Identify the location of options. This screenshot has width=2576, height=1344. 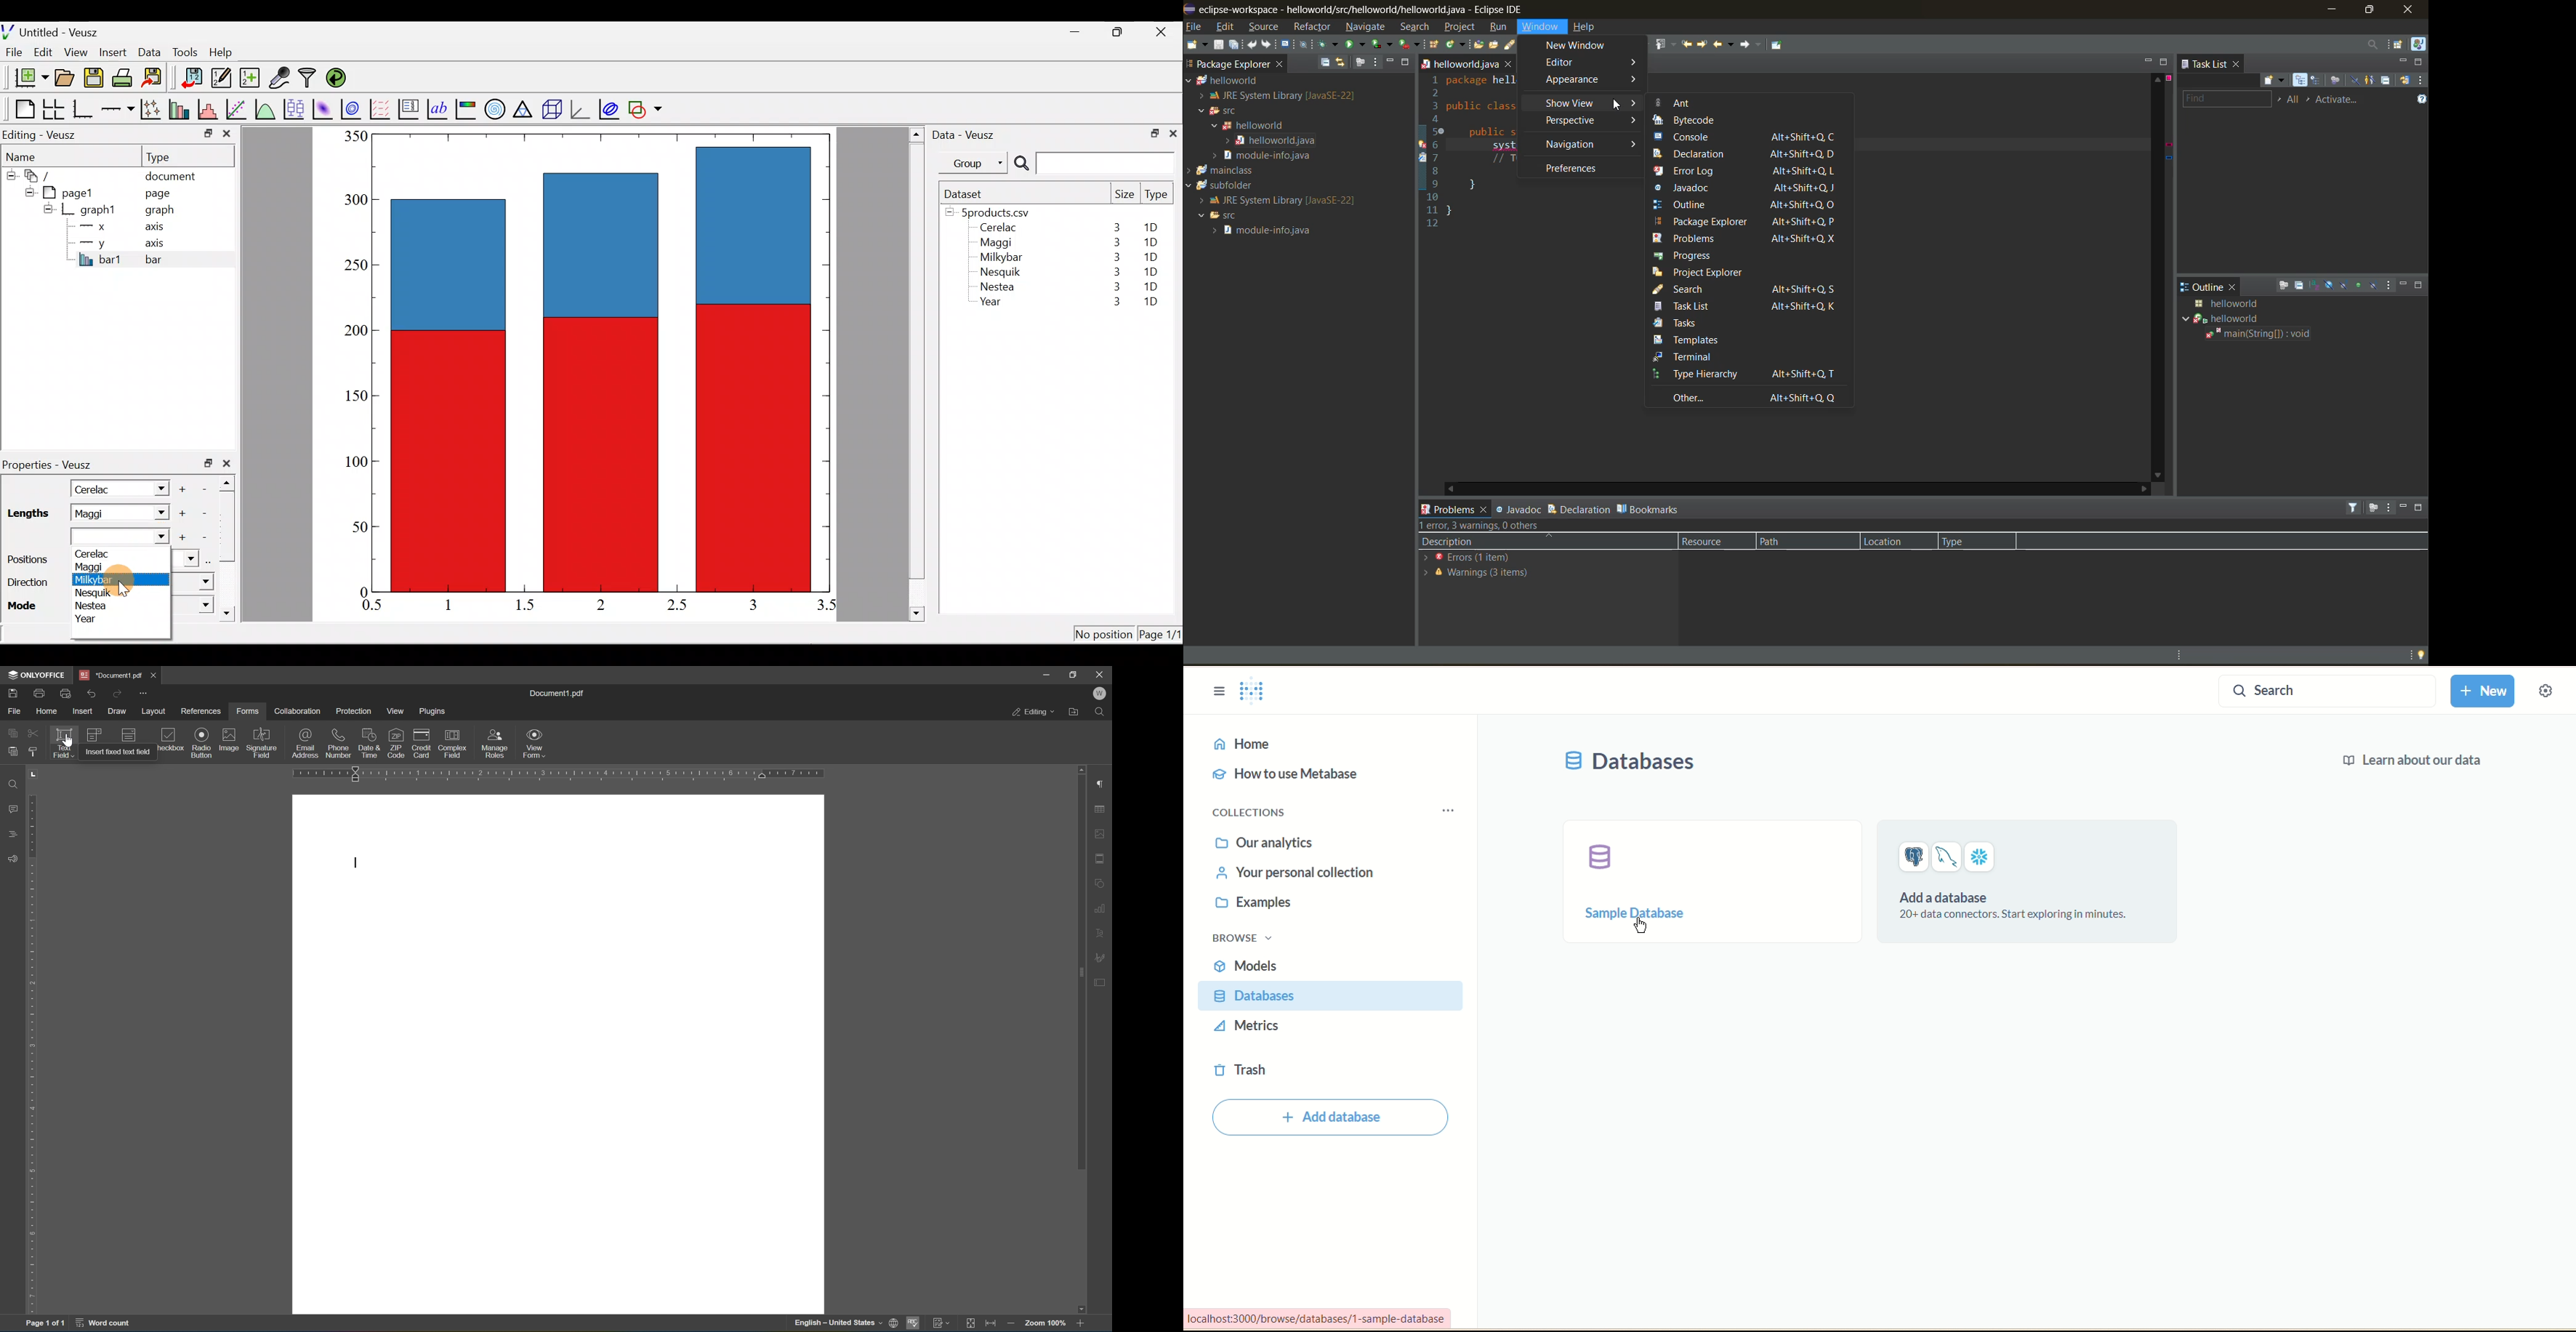
(1450, 812).